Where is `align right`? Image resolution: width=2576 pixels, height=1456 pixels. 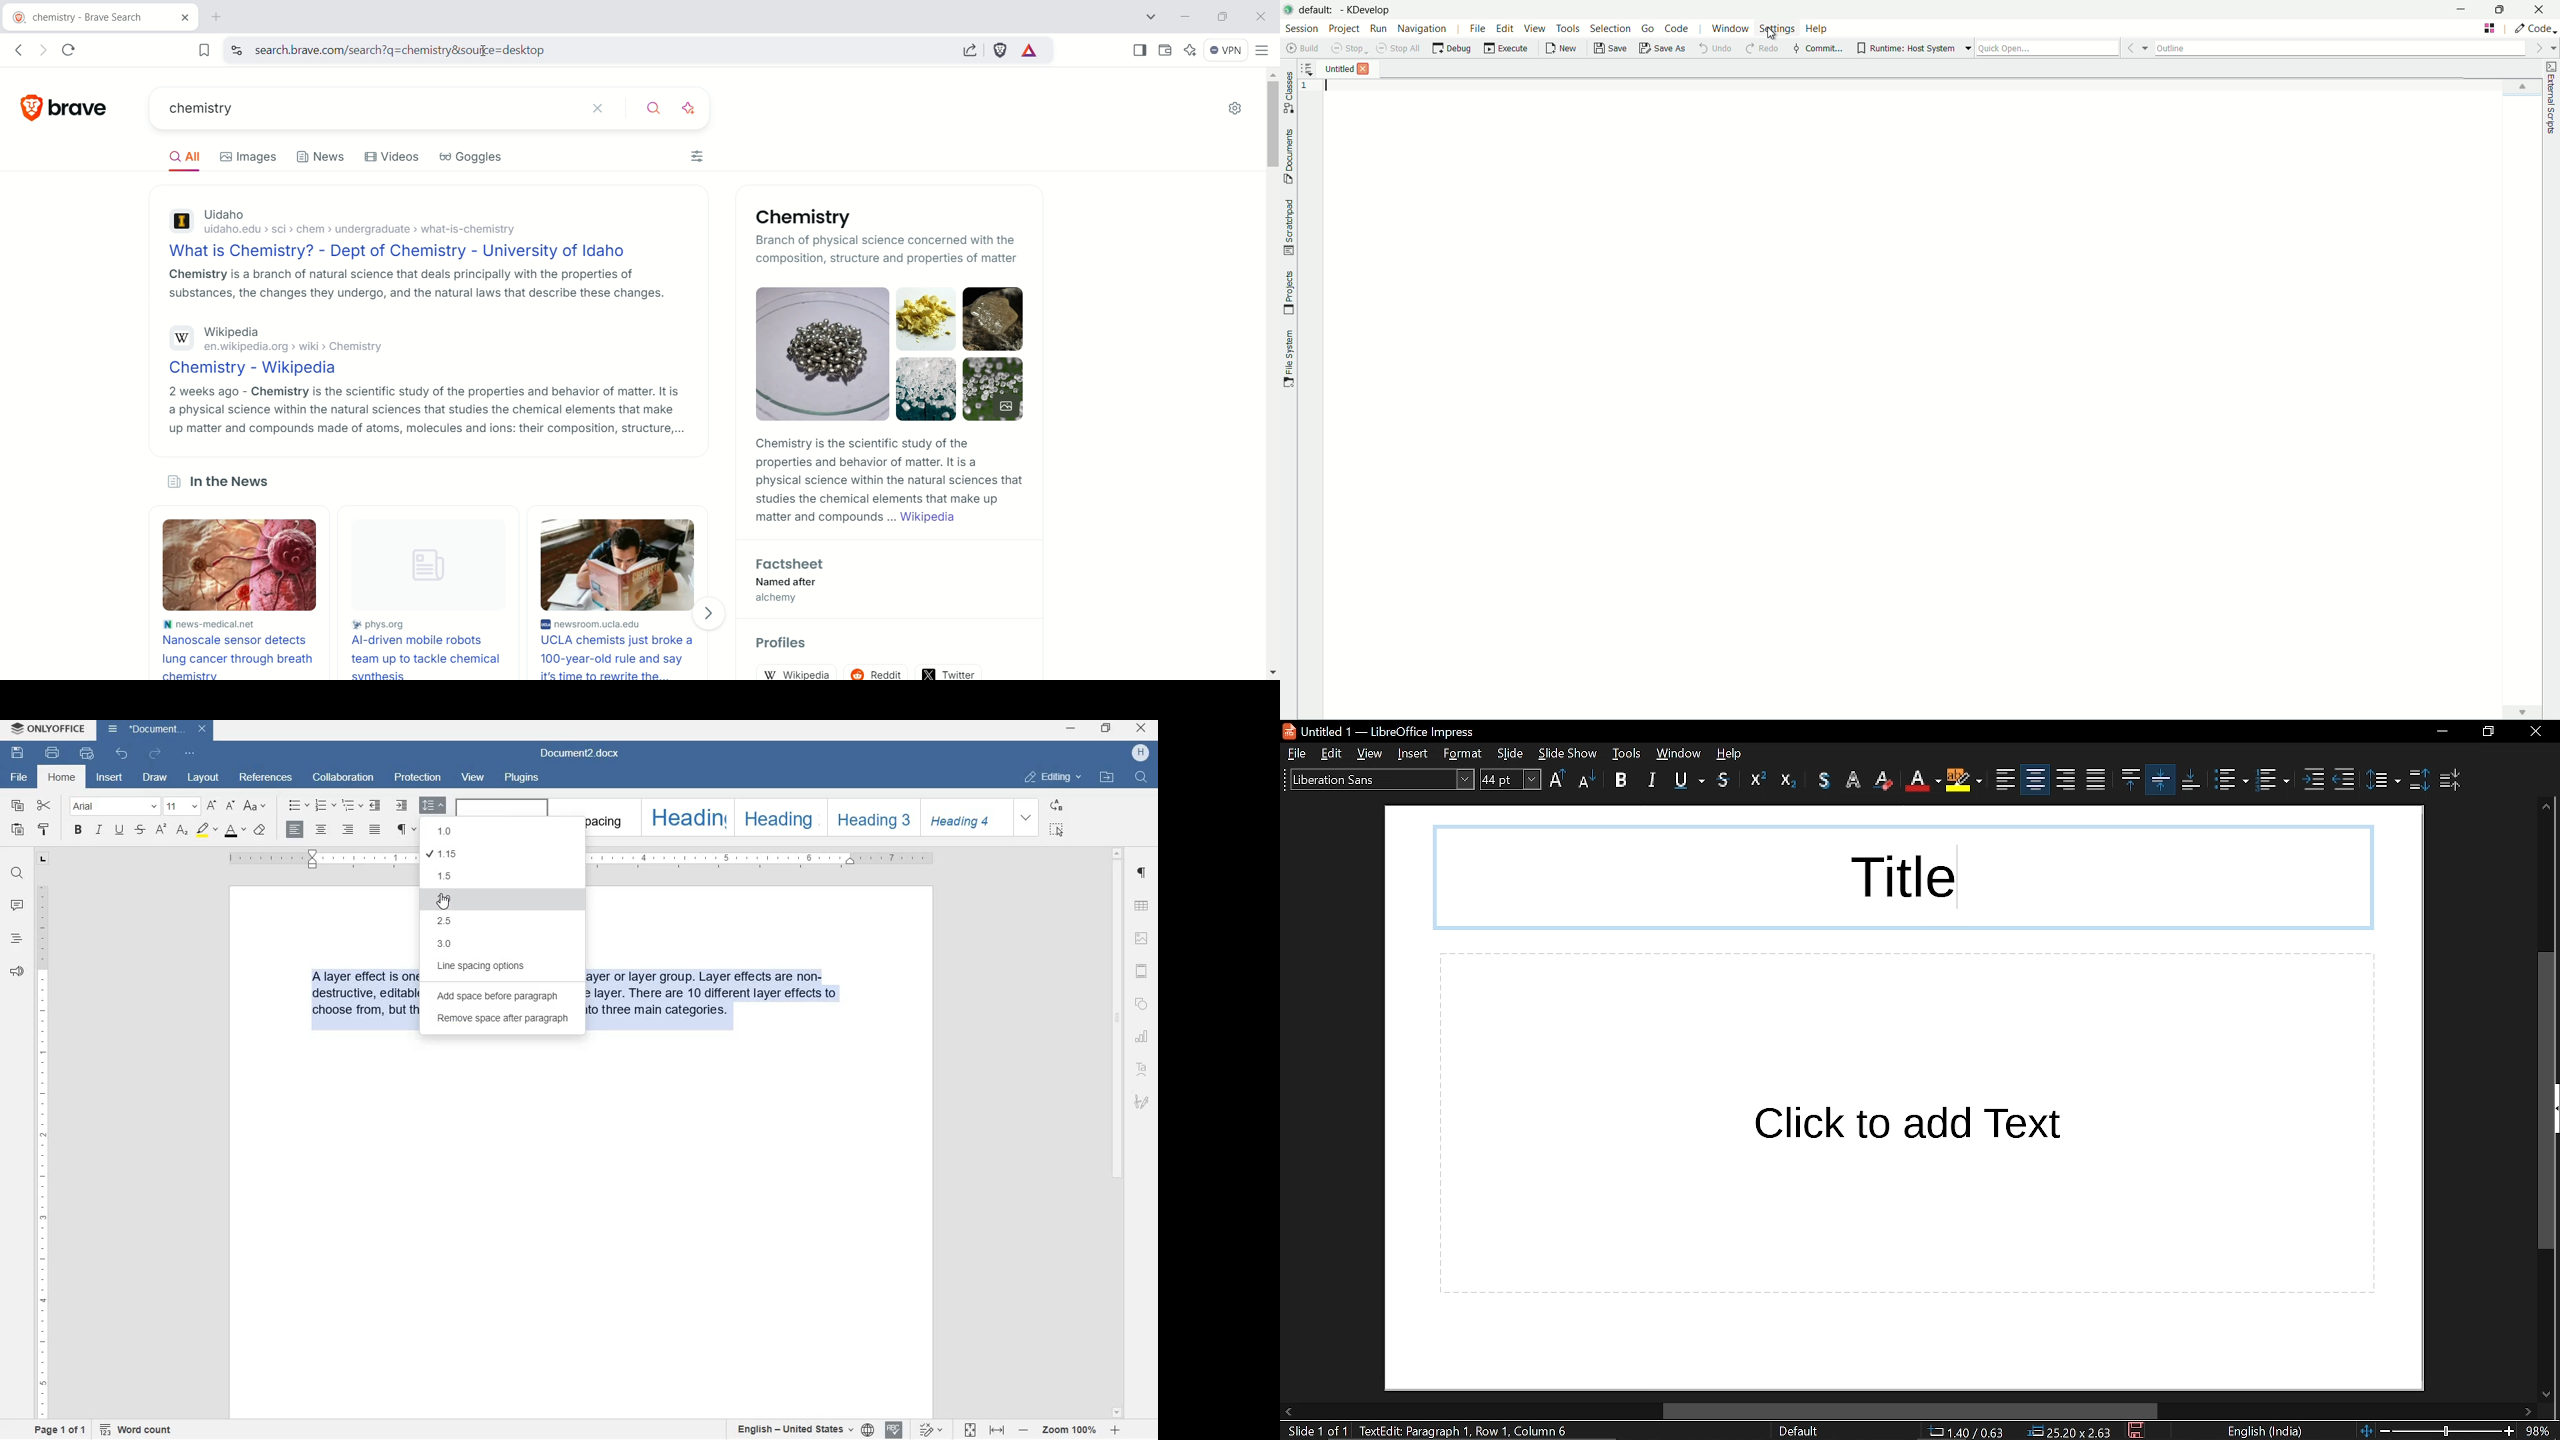 align right is located at coordinates (294, 830).